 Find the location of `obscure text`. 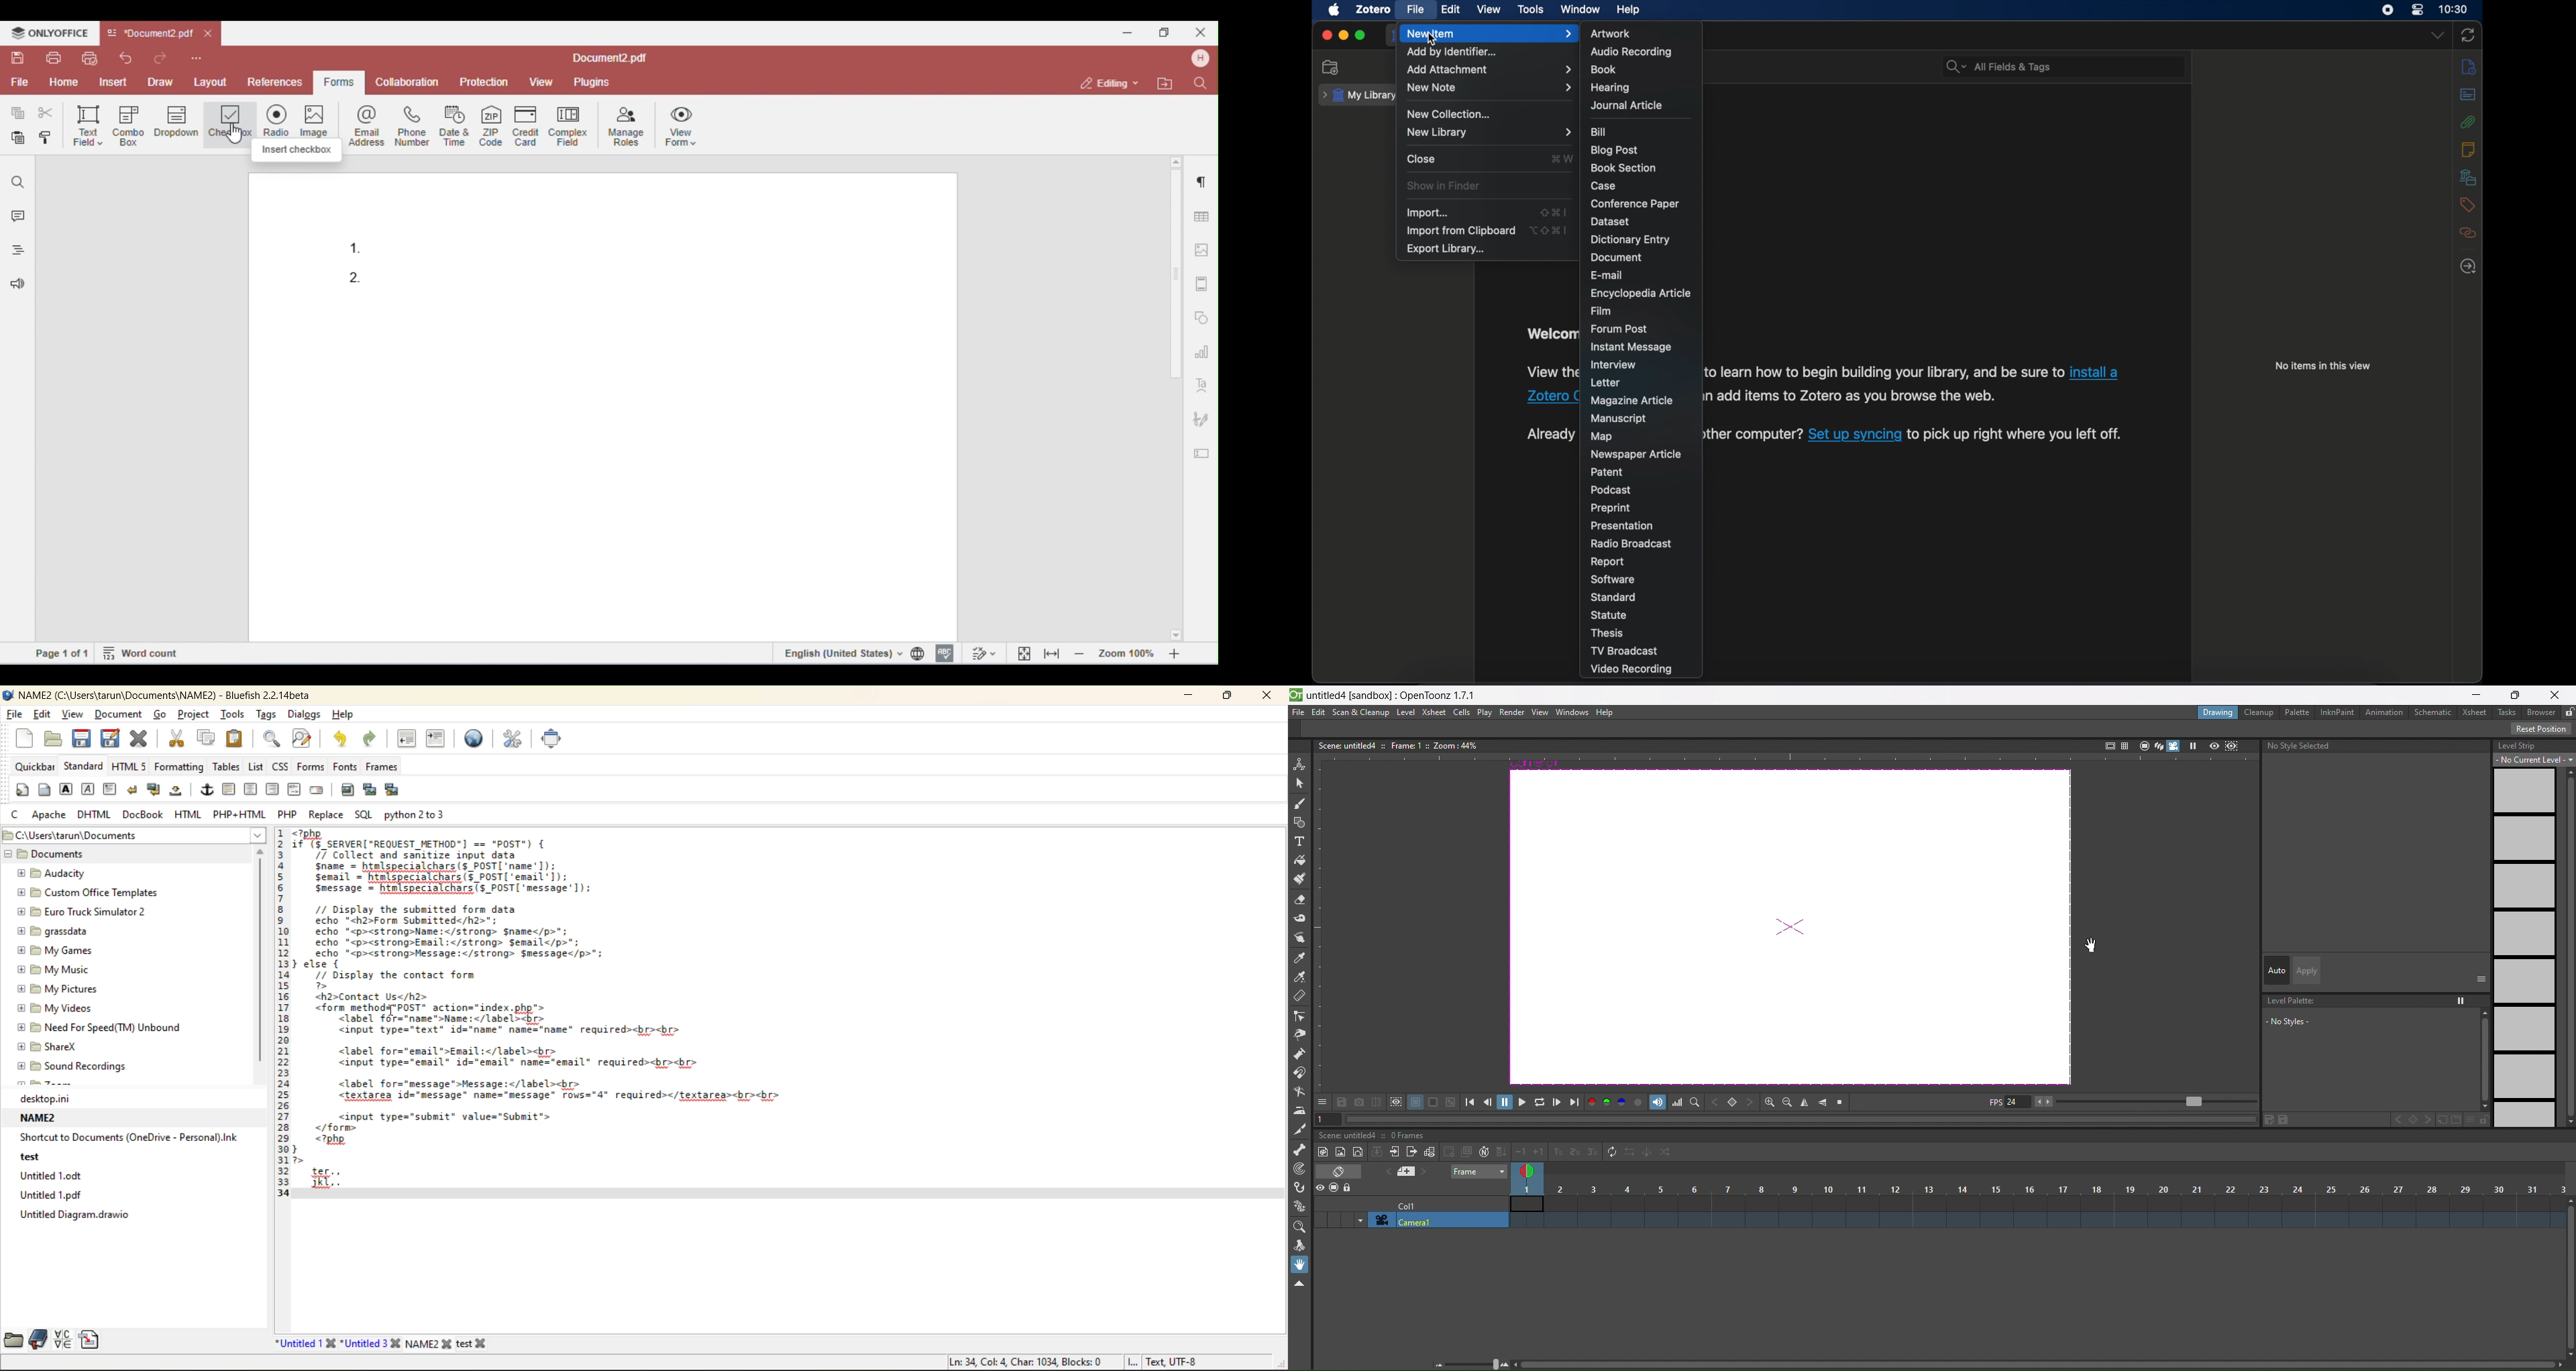

obscure text is located at coordinates (1550, 331).